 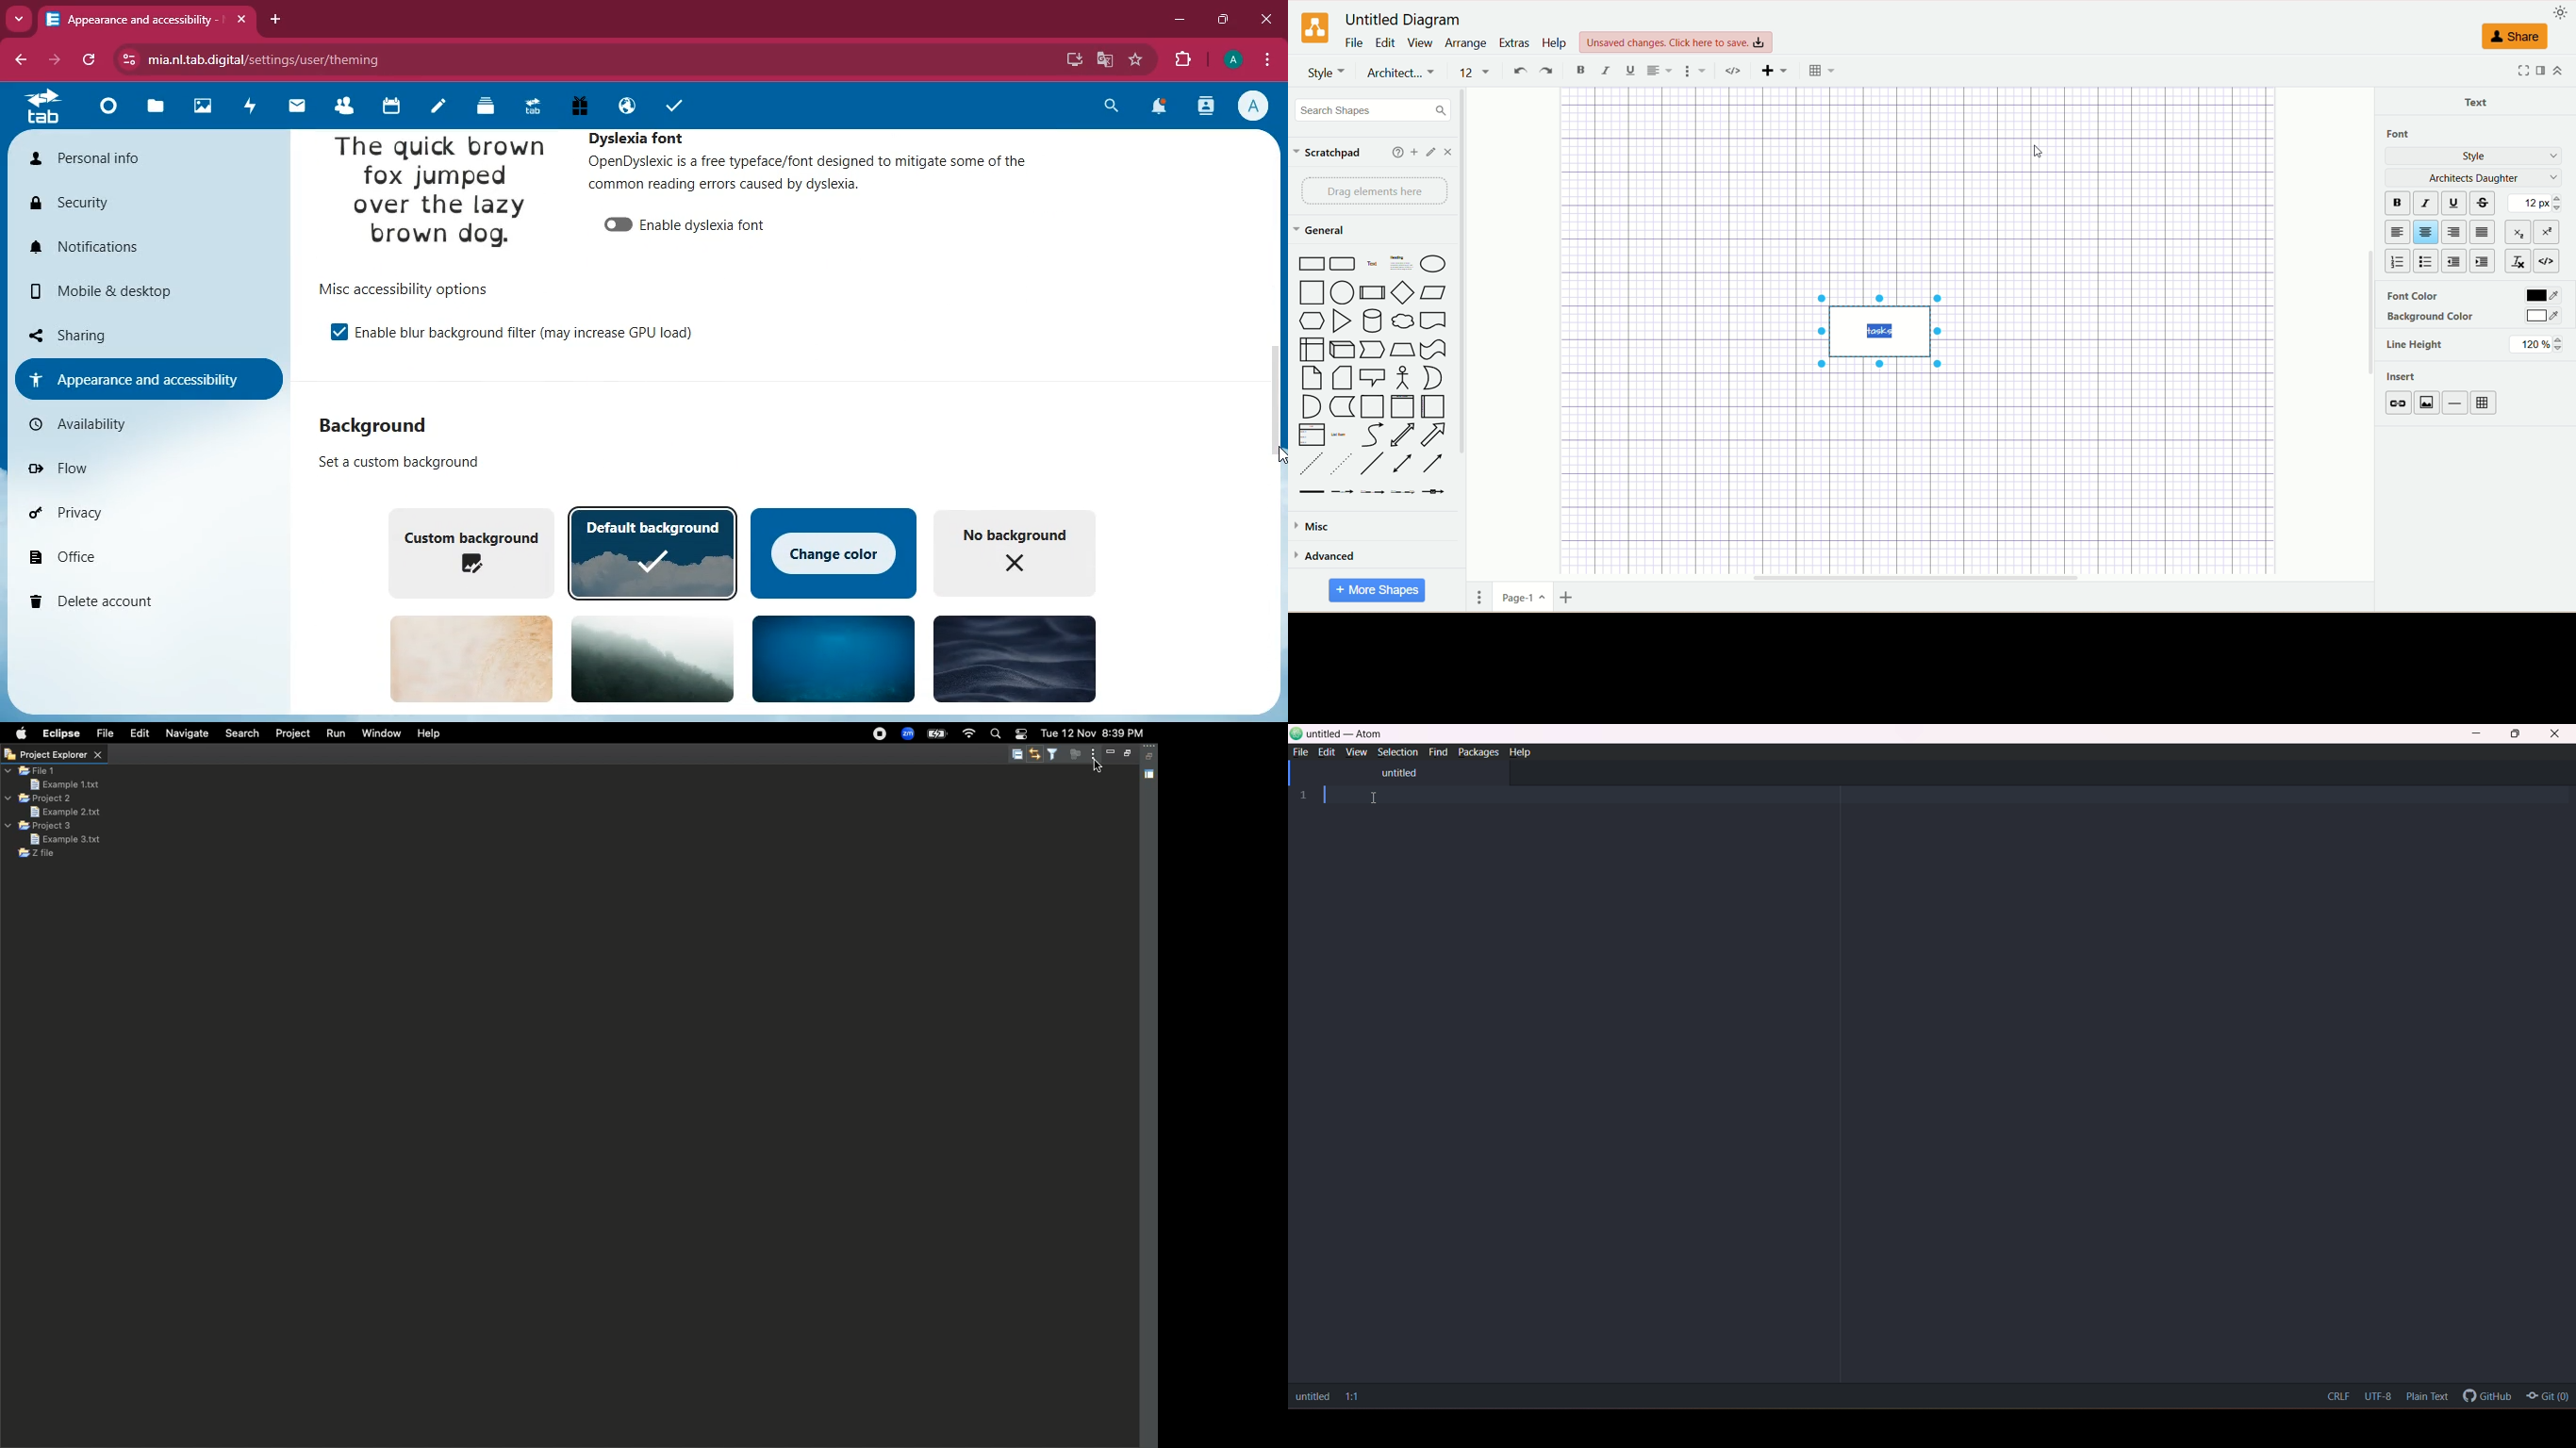 What do you see at coordinates (2550, 232) in the screenshot?
I see `superscript` at bounding box center [2550, 232].